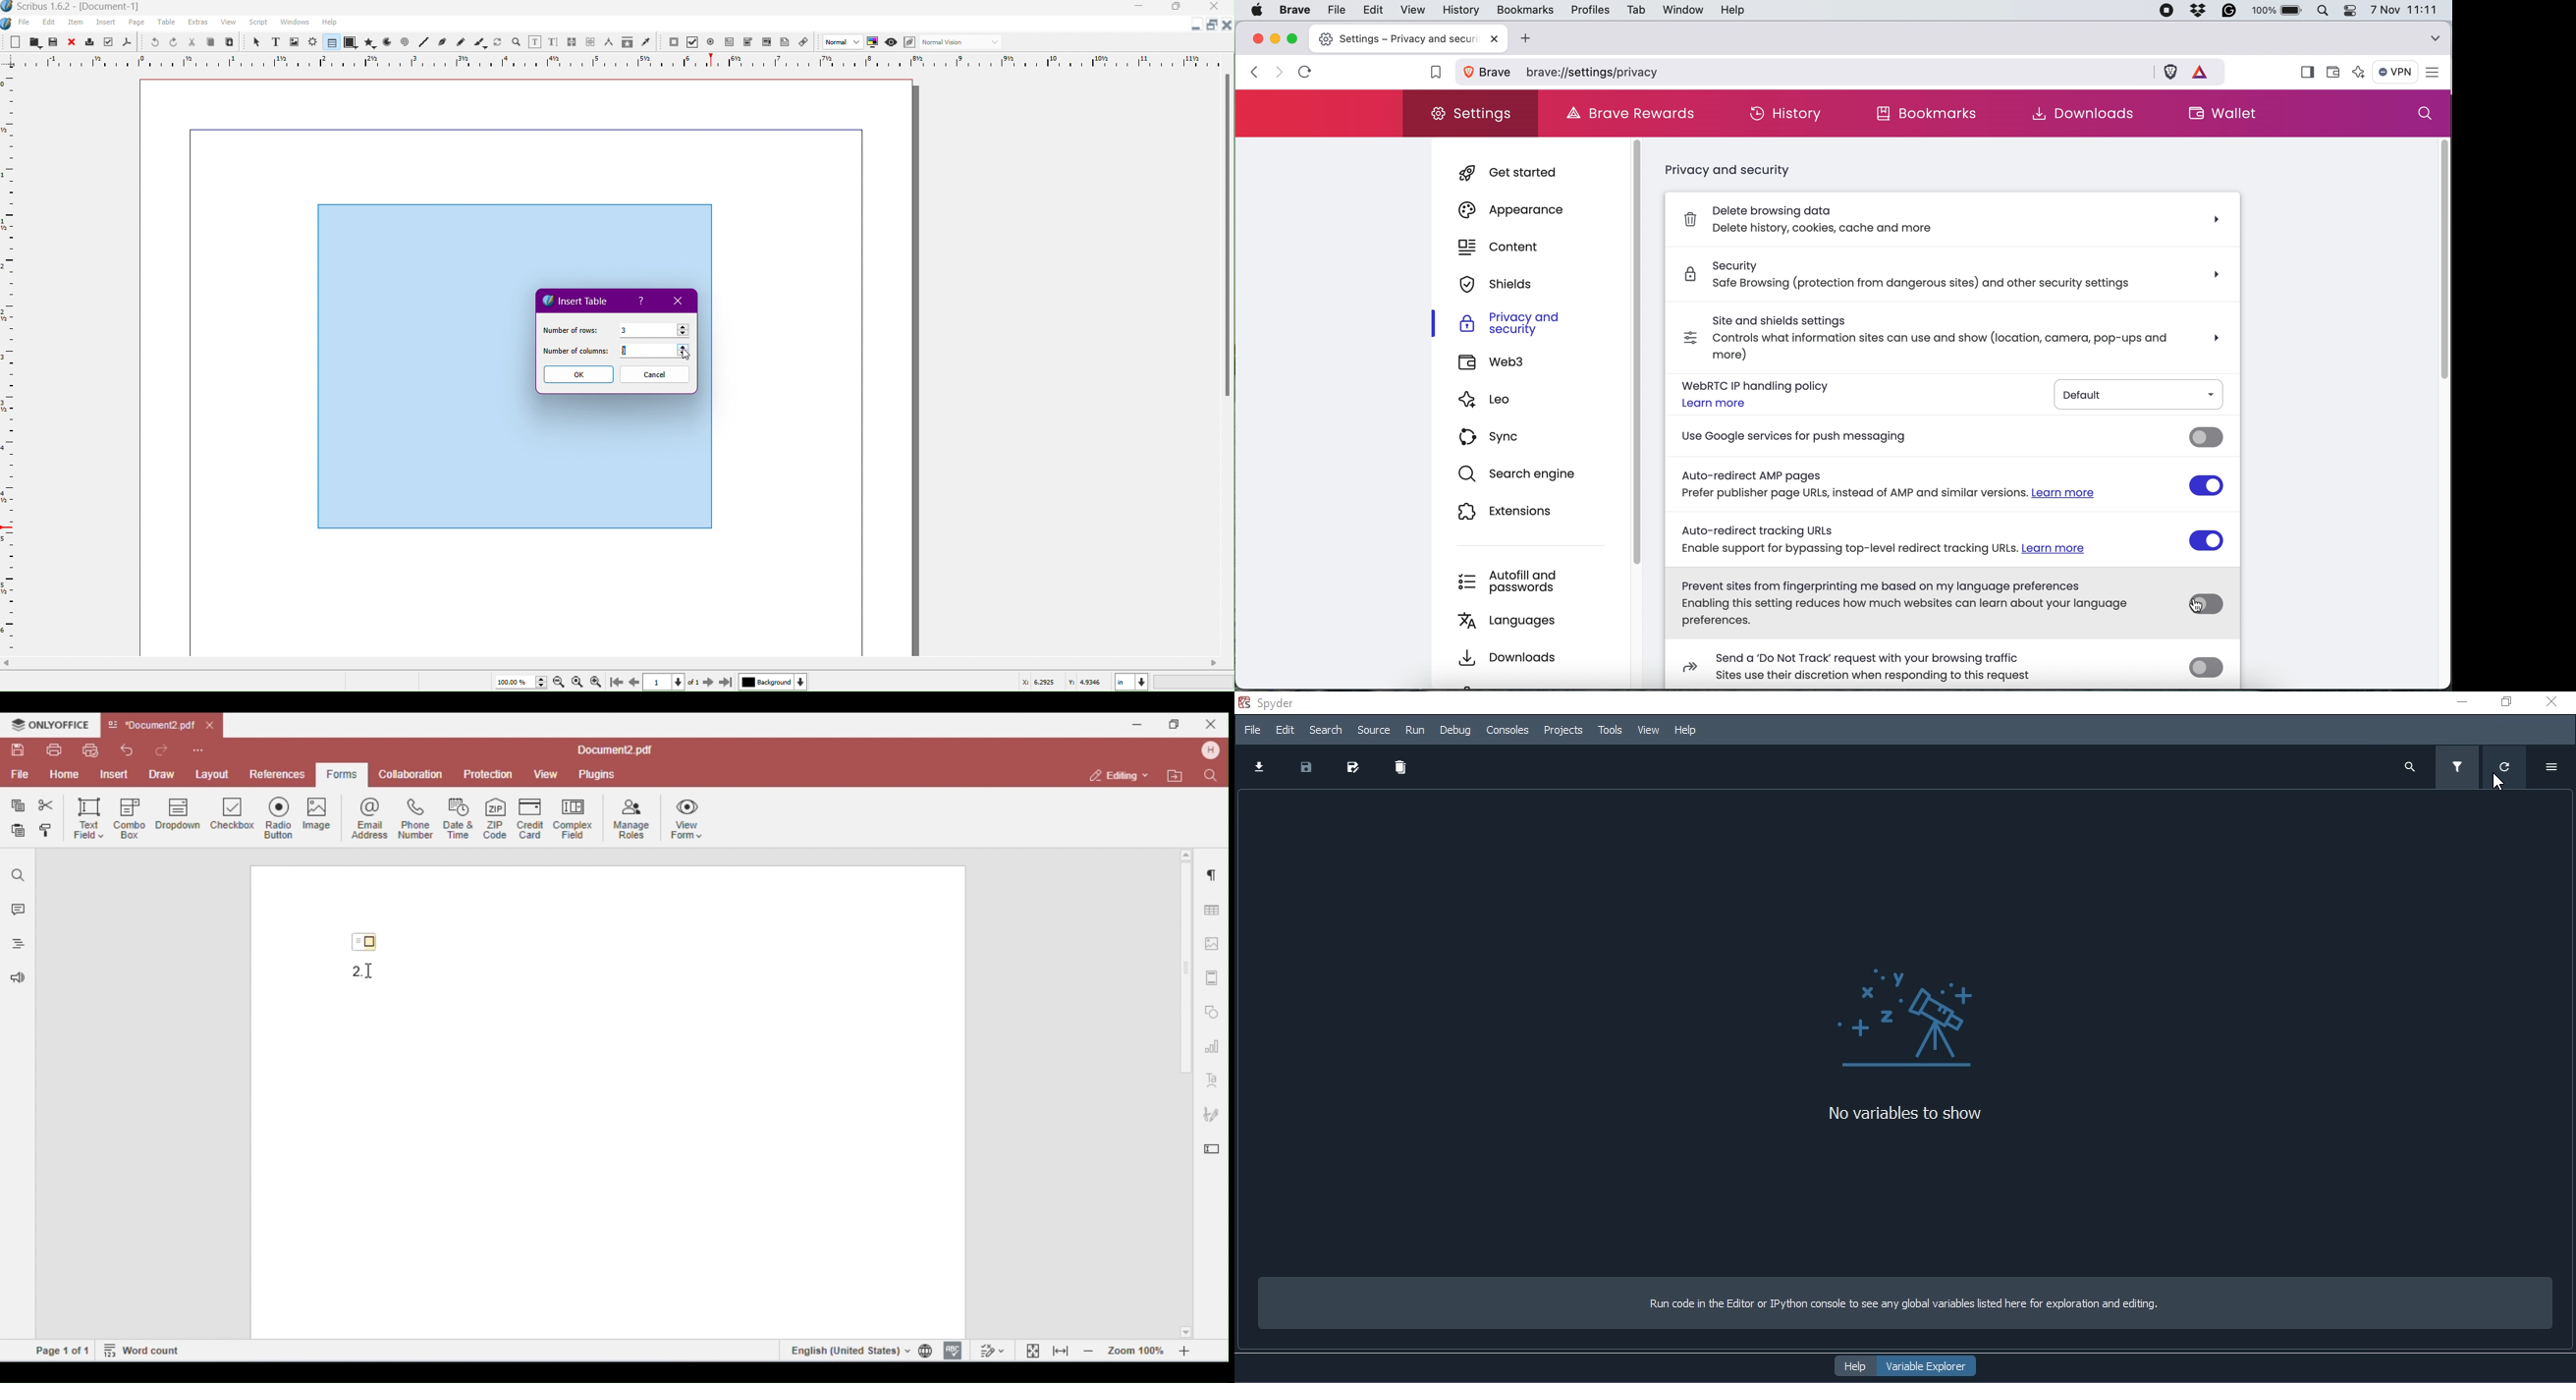  Describe the element at coordinates (569, 329) in the screenshot. I see `Number of Rows` at that location.